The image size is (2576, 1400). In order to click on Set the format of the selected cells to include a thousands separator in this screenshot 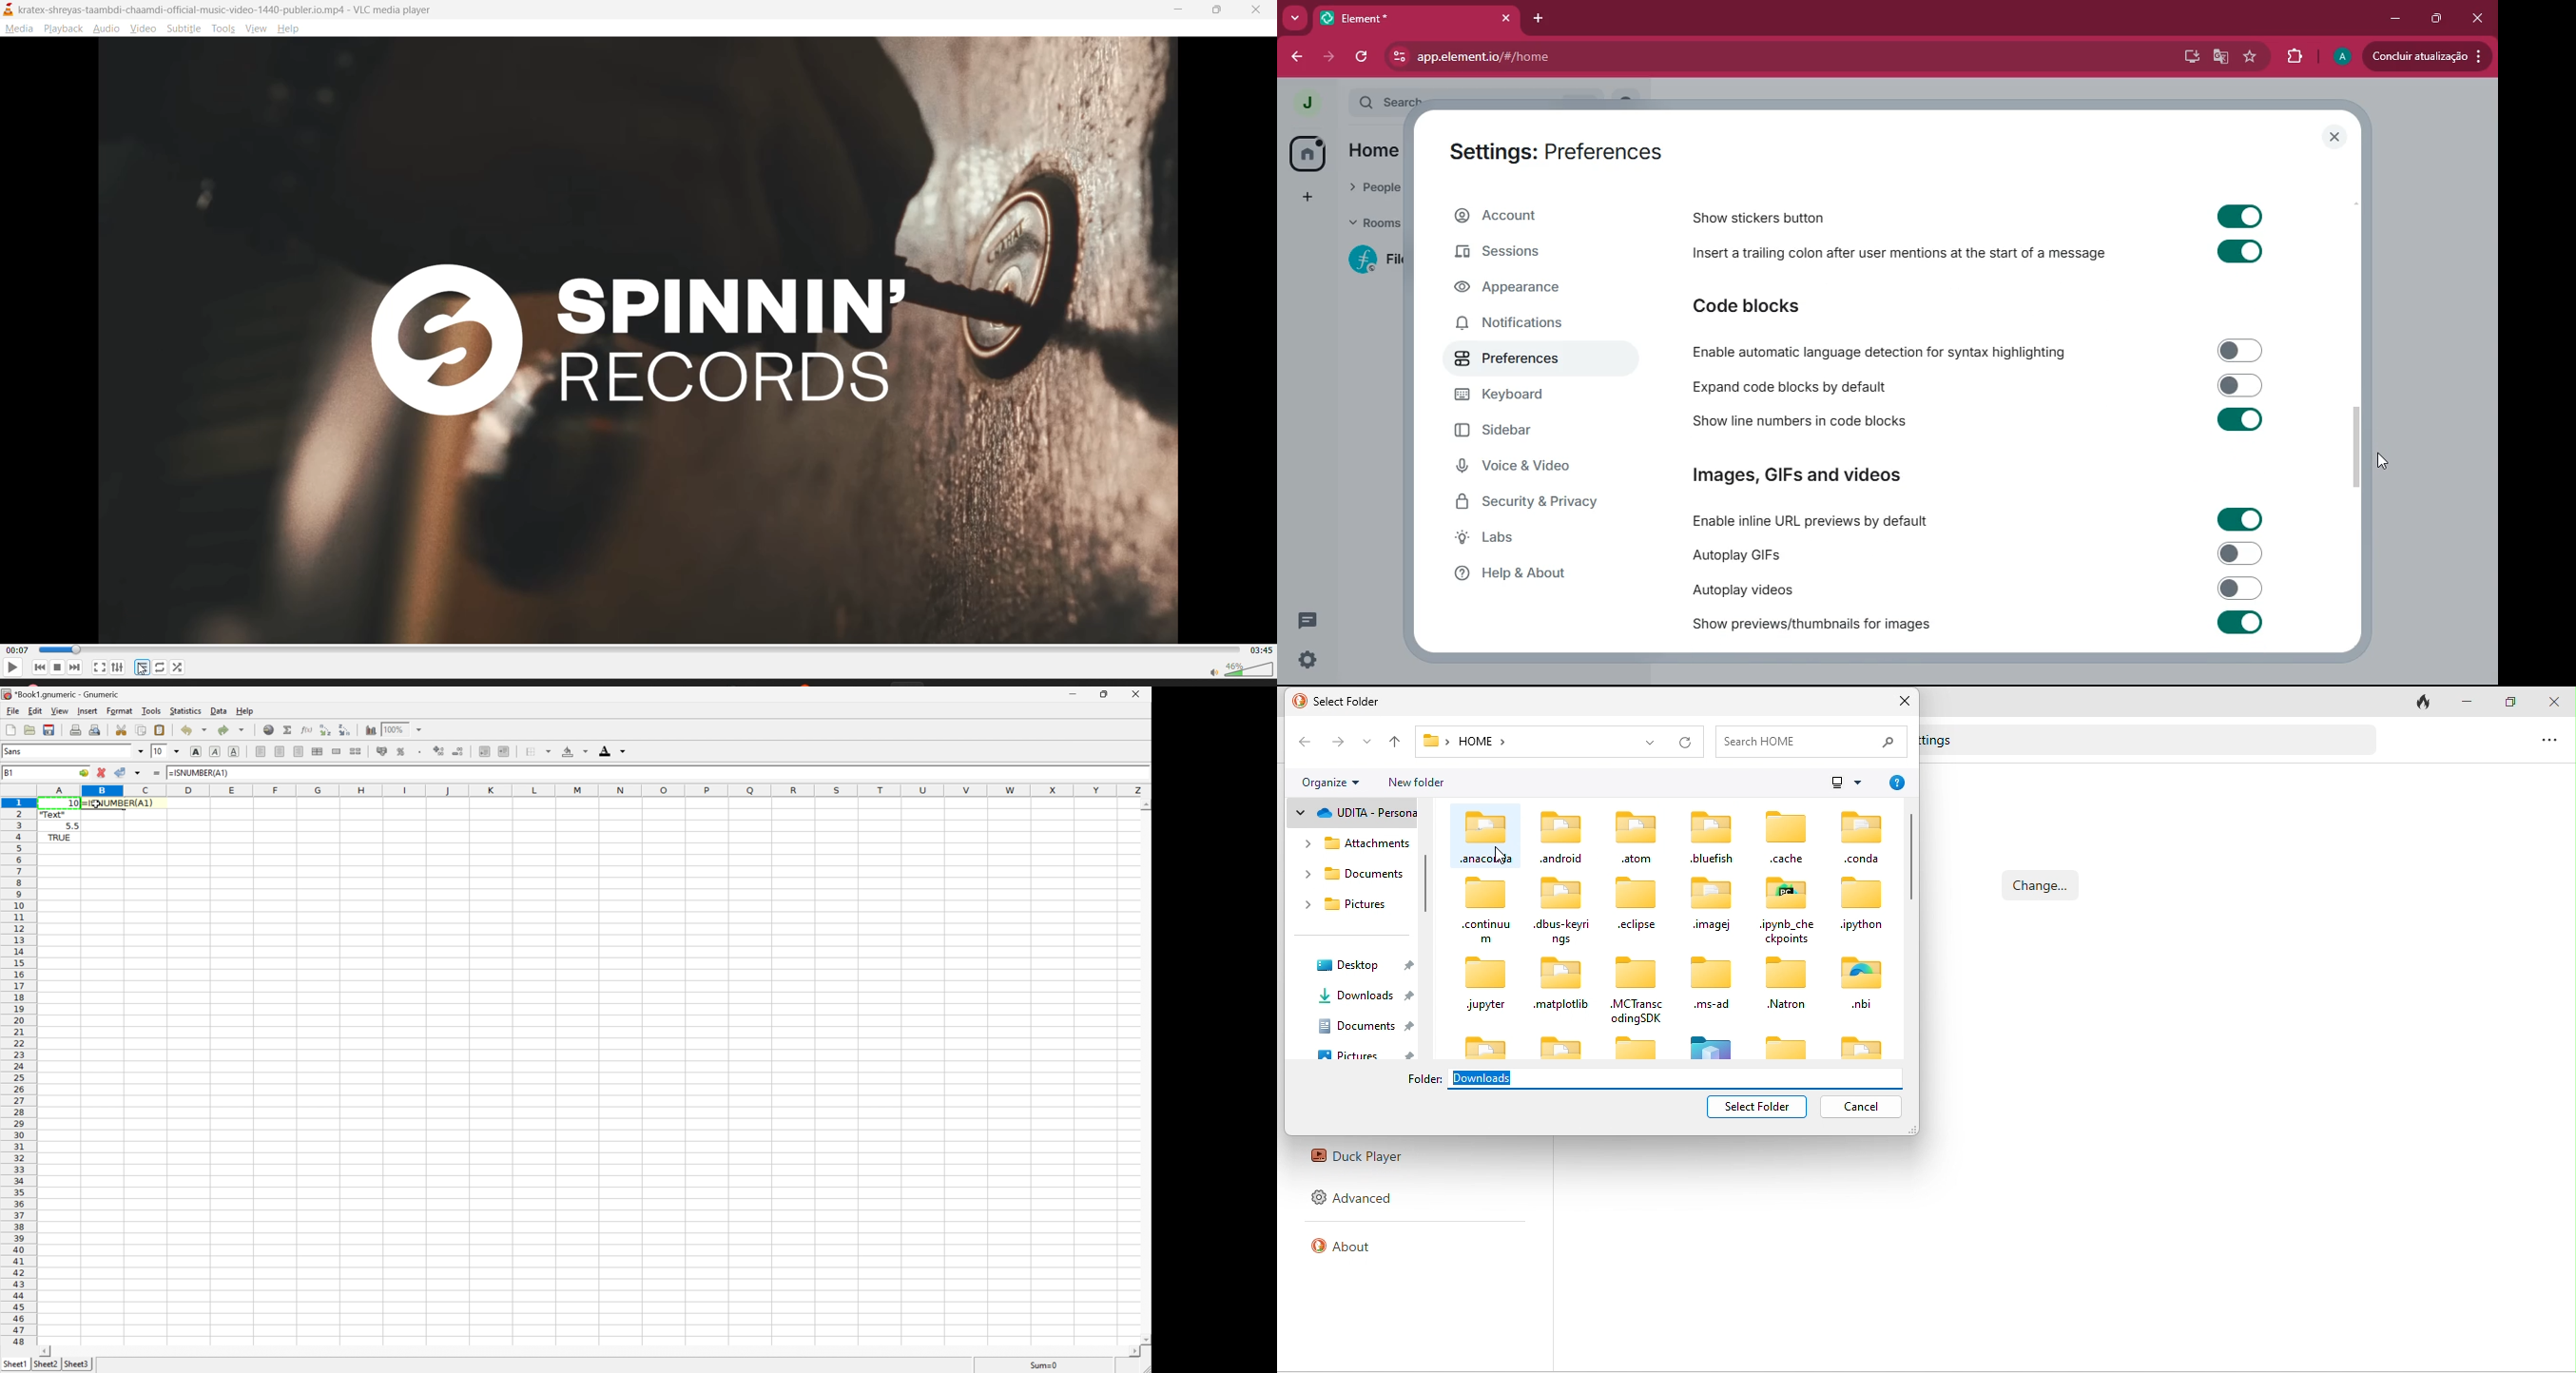, I will do `click(420, 752)`.